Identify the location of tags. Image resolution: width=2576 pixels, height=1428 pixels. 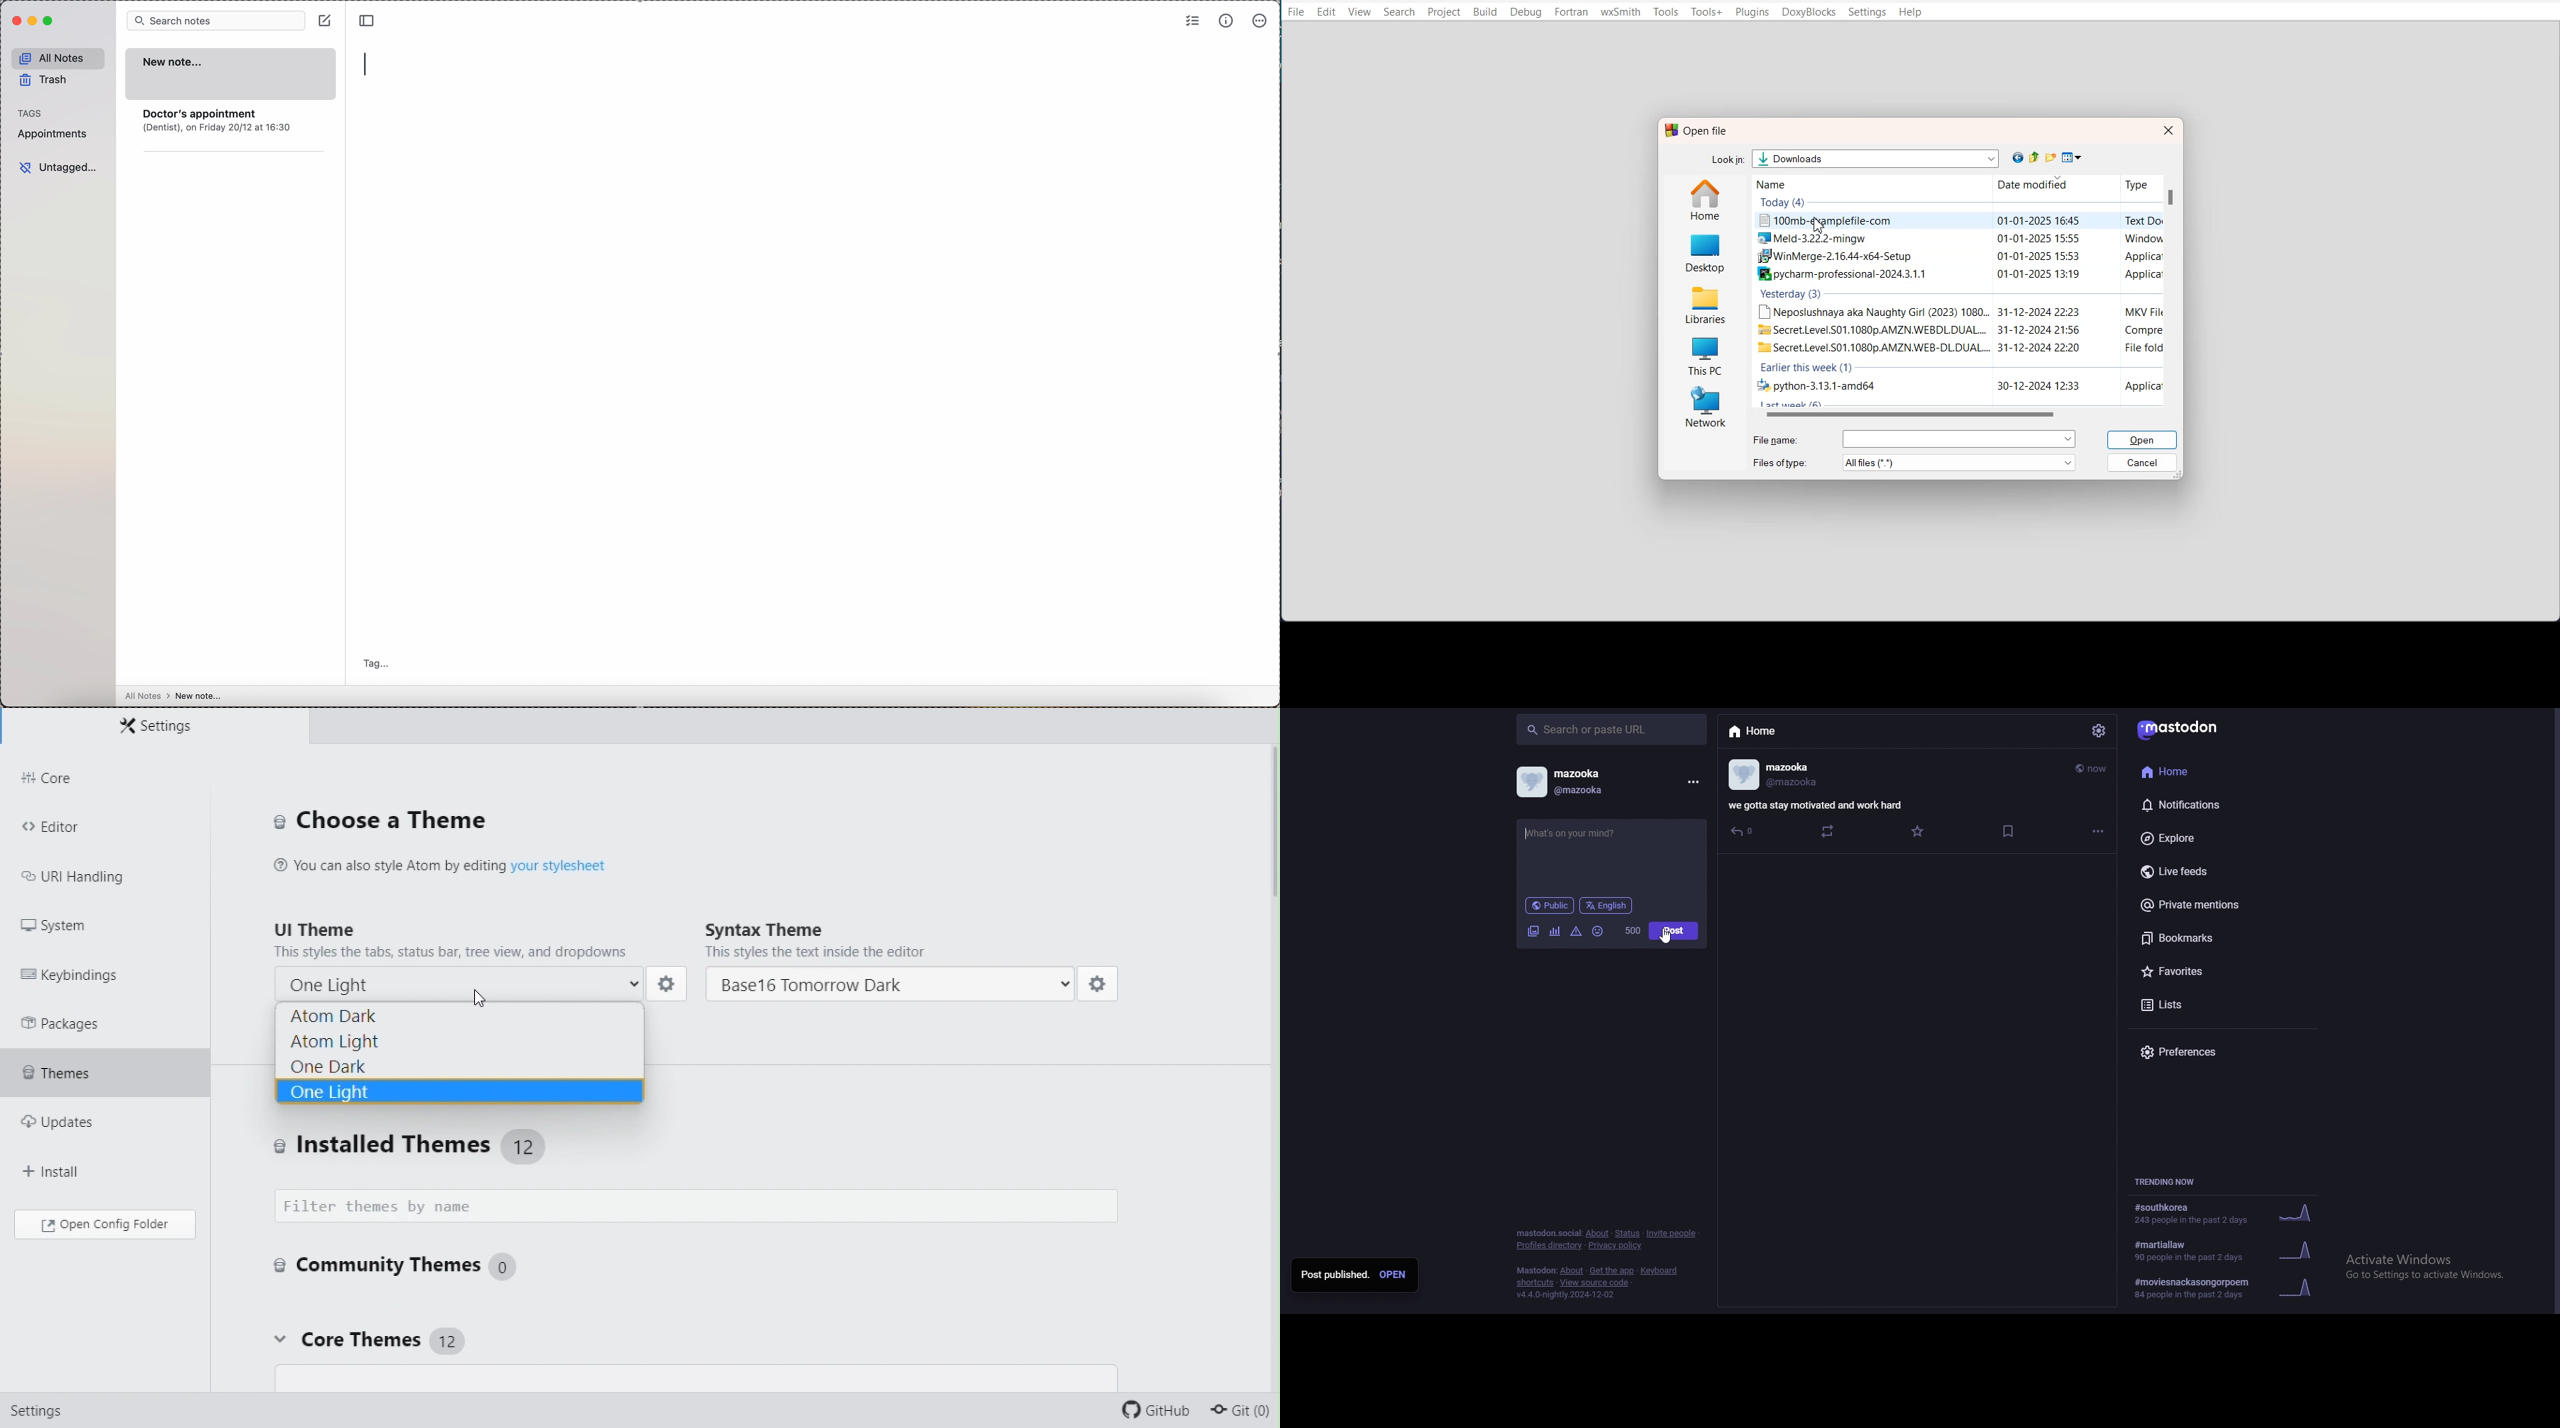
(29, 112).